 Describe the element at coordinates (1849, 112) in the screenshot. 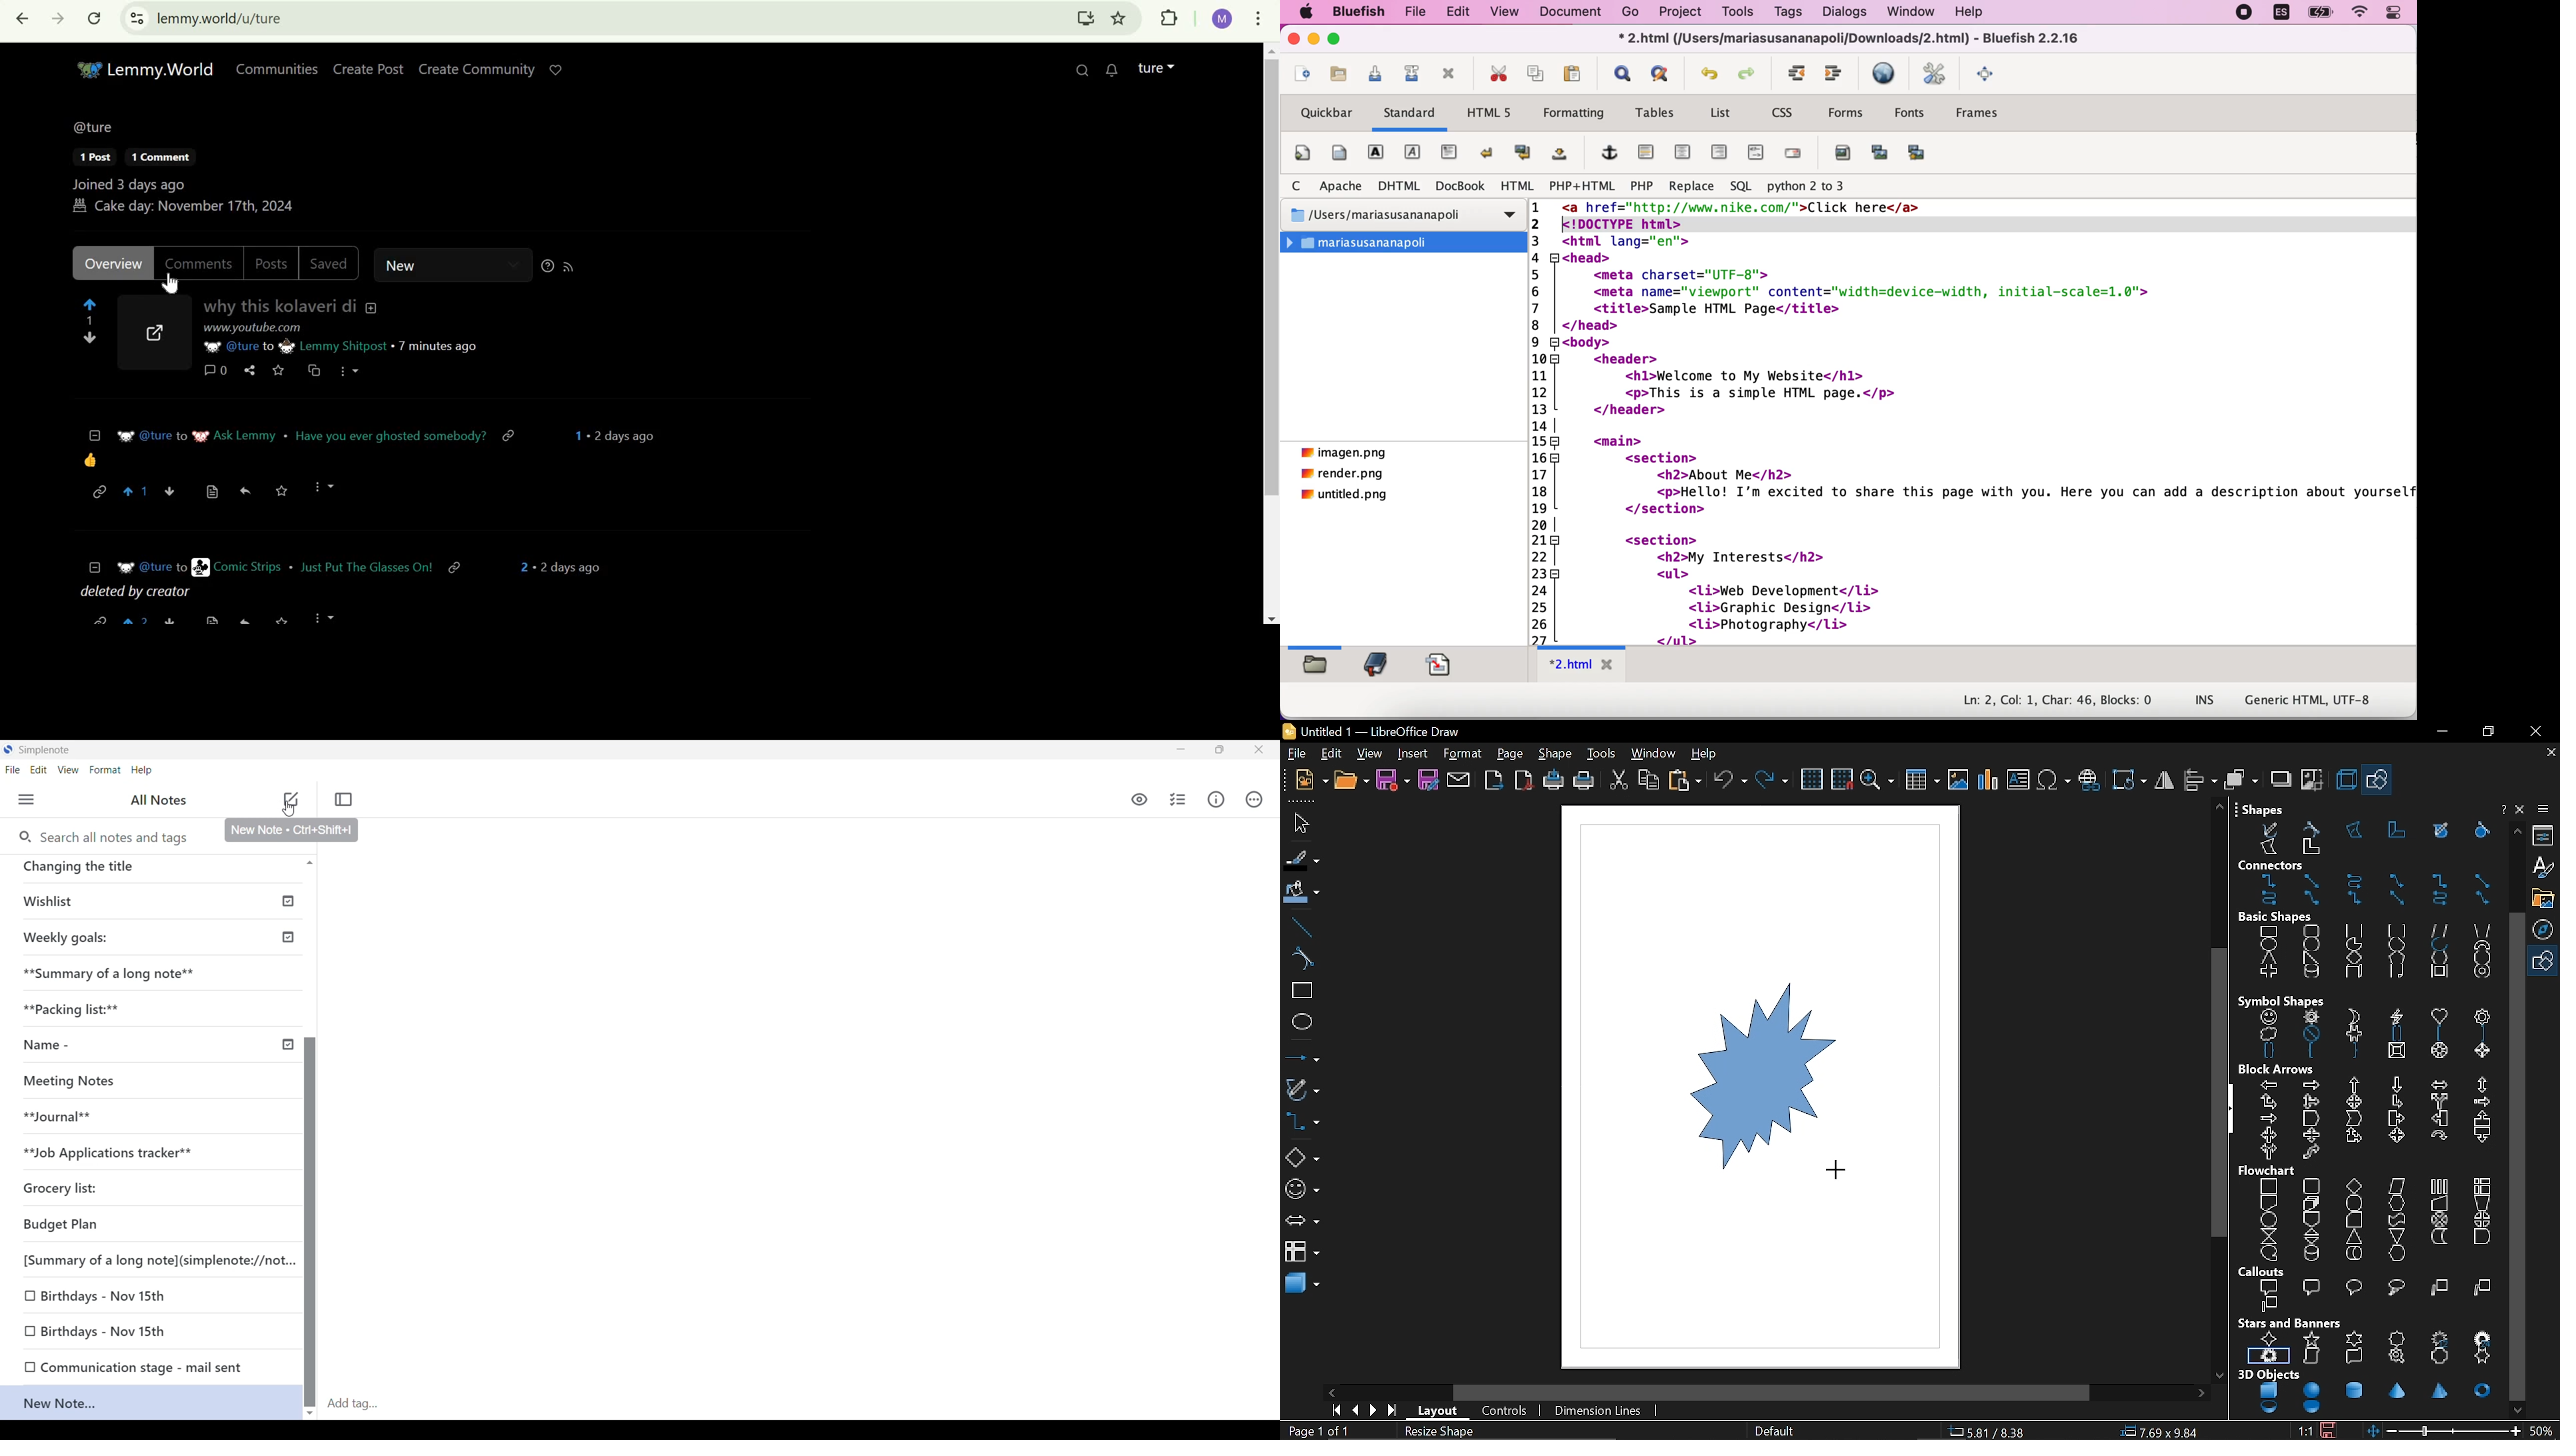

I see `forms` at that location.